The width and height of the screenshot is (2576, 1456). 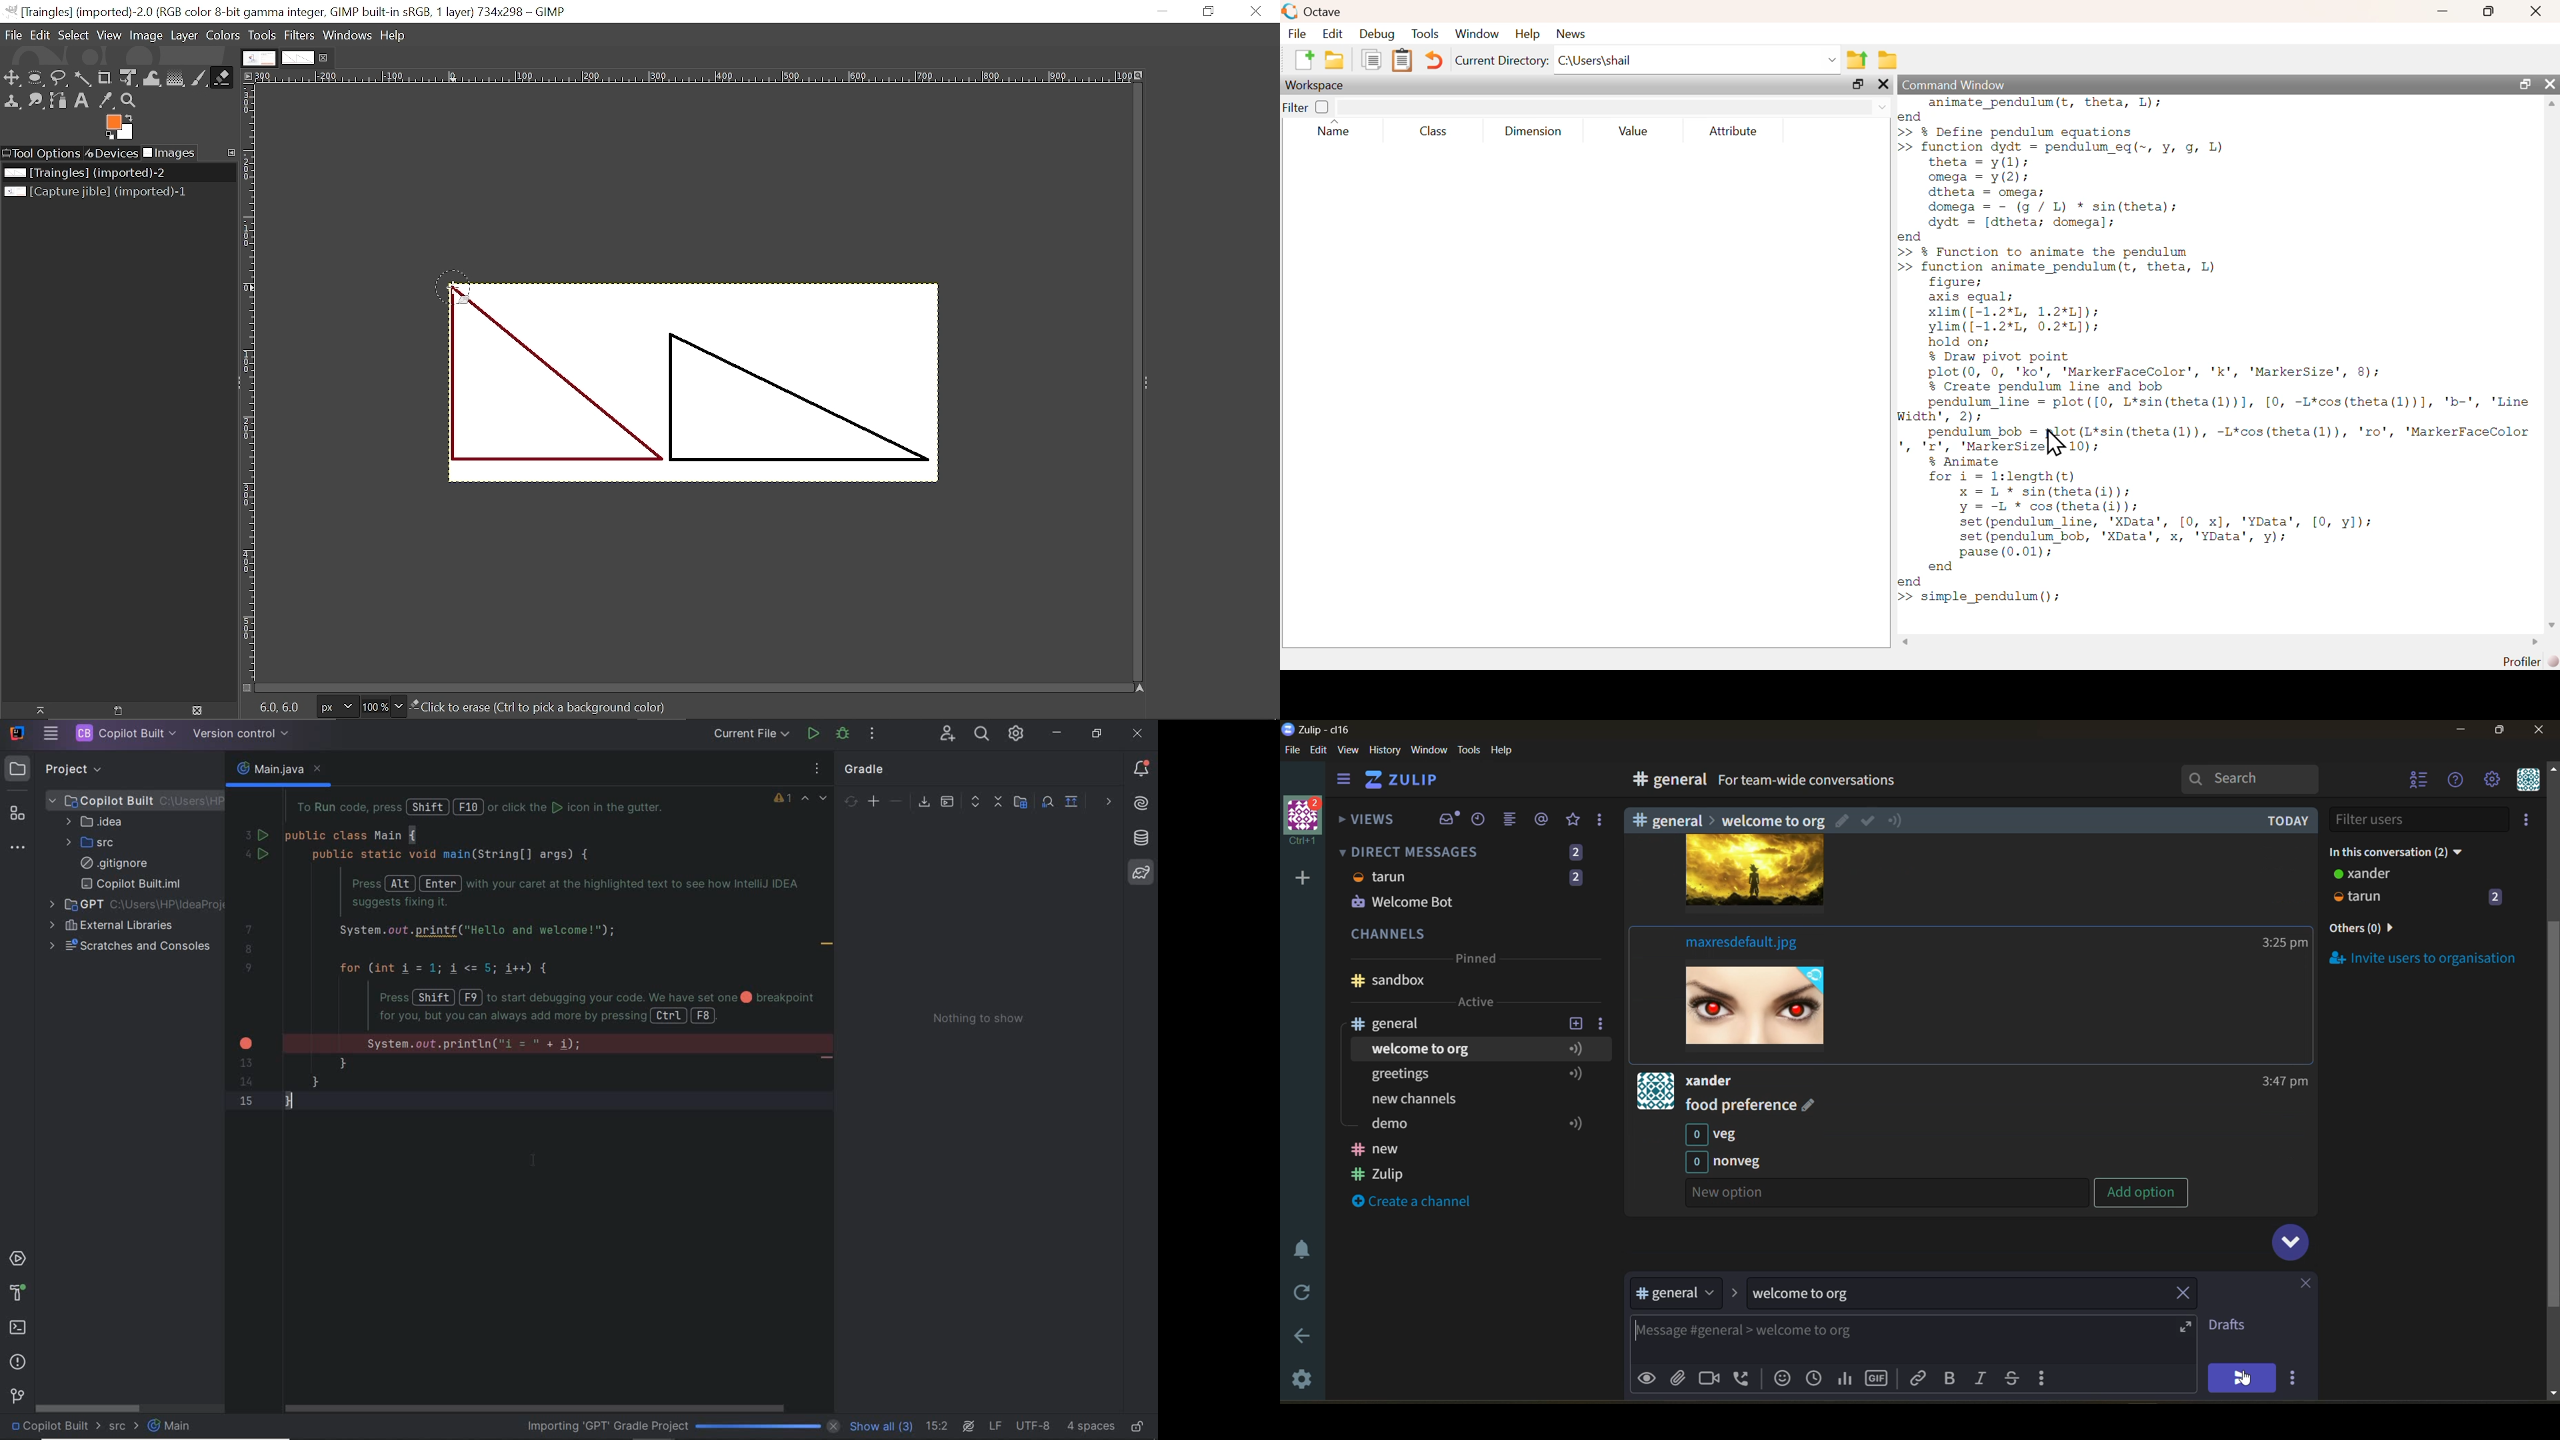 I want to click on File, so click(x=1296, y=33).